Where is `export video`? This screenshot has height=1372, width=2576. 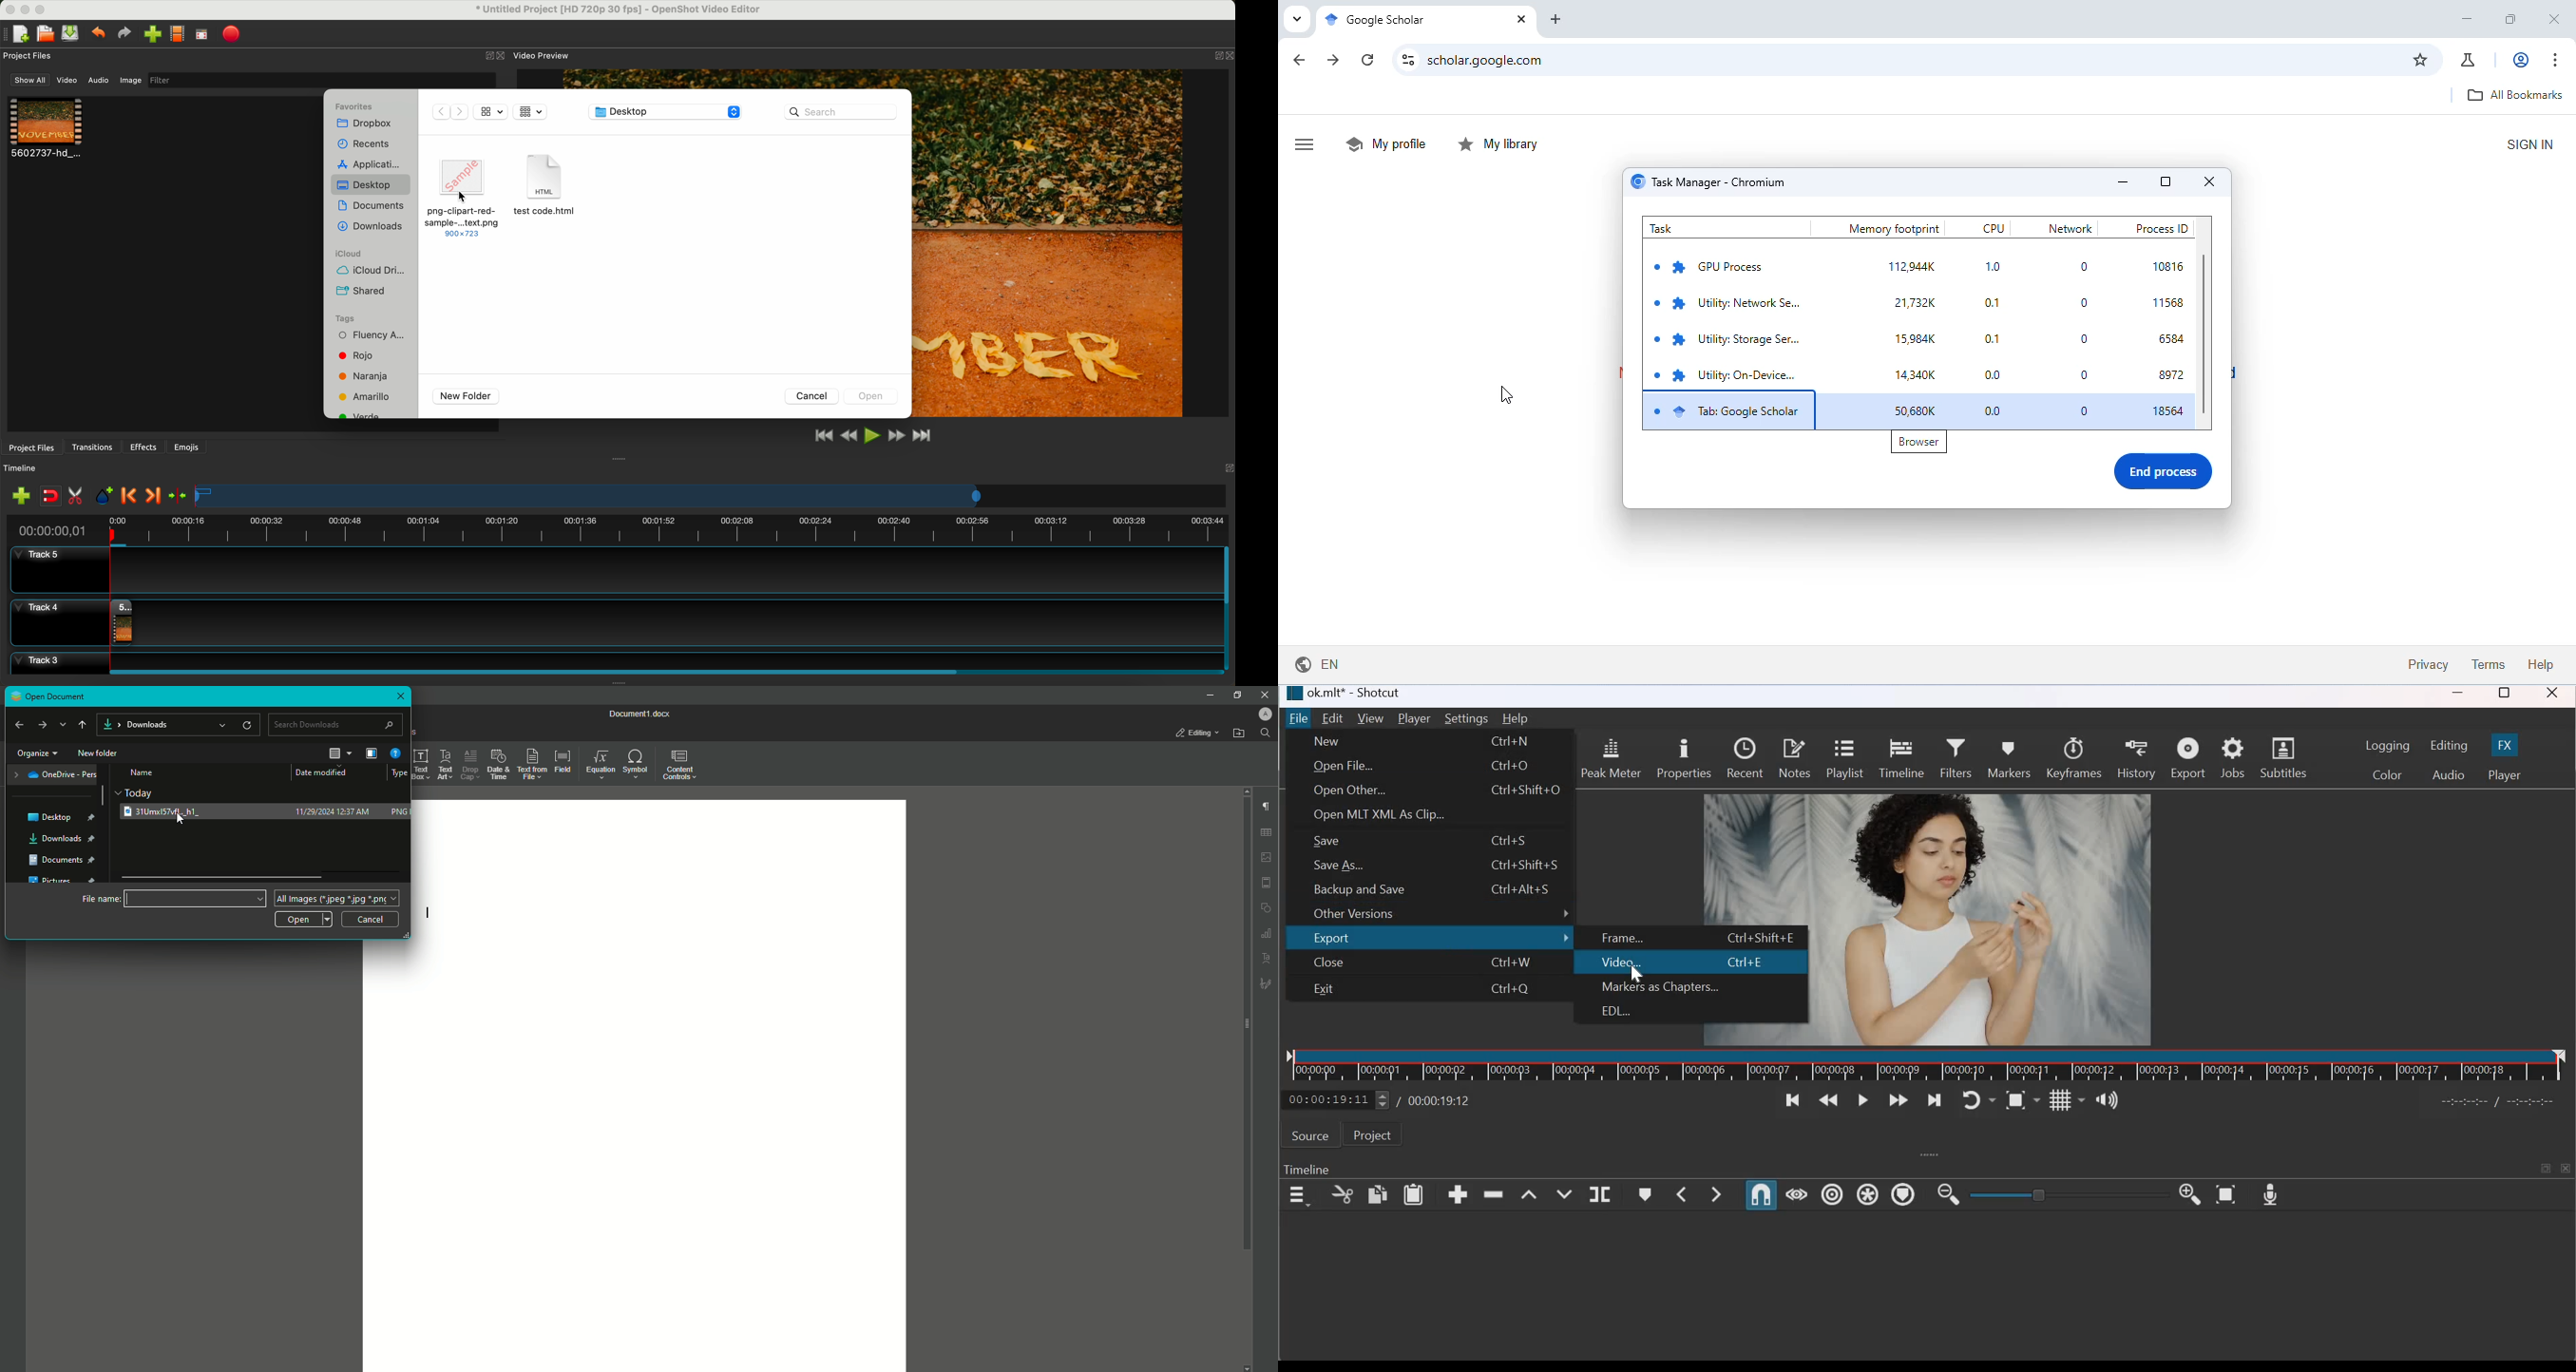
export video is located at coordinates (235, 34).